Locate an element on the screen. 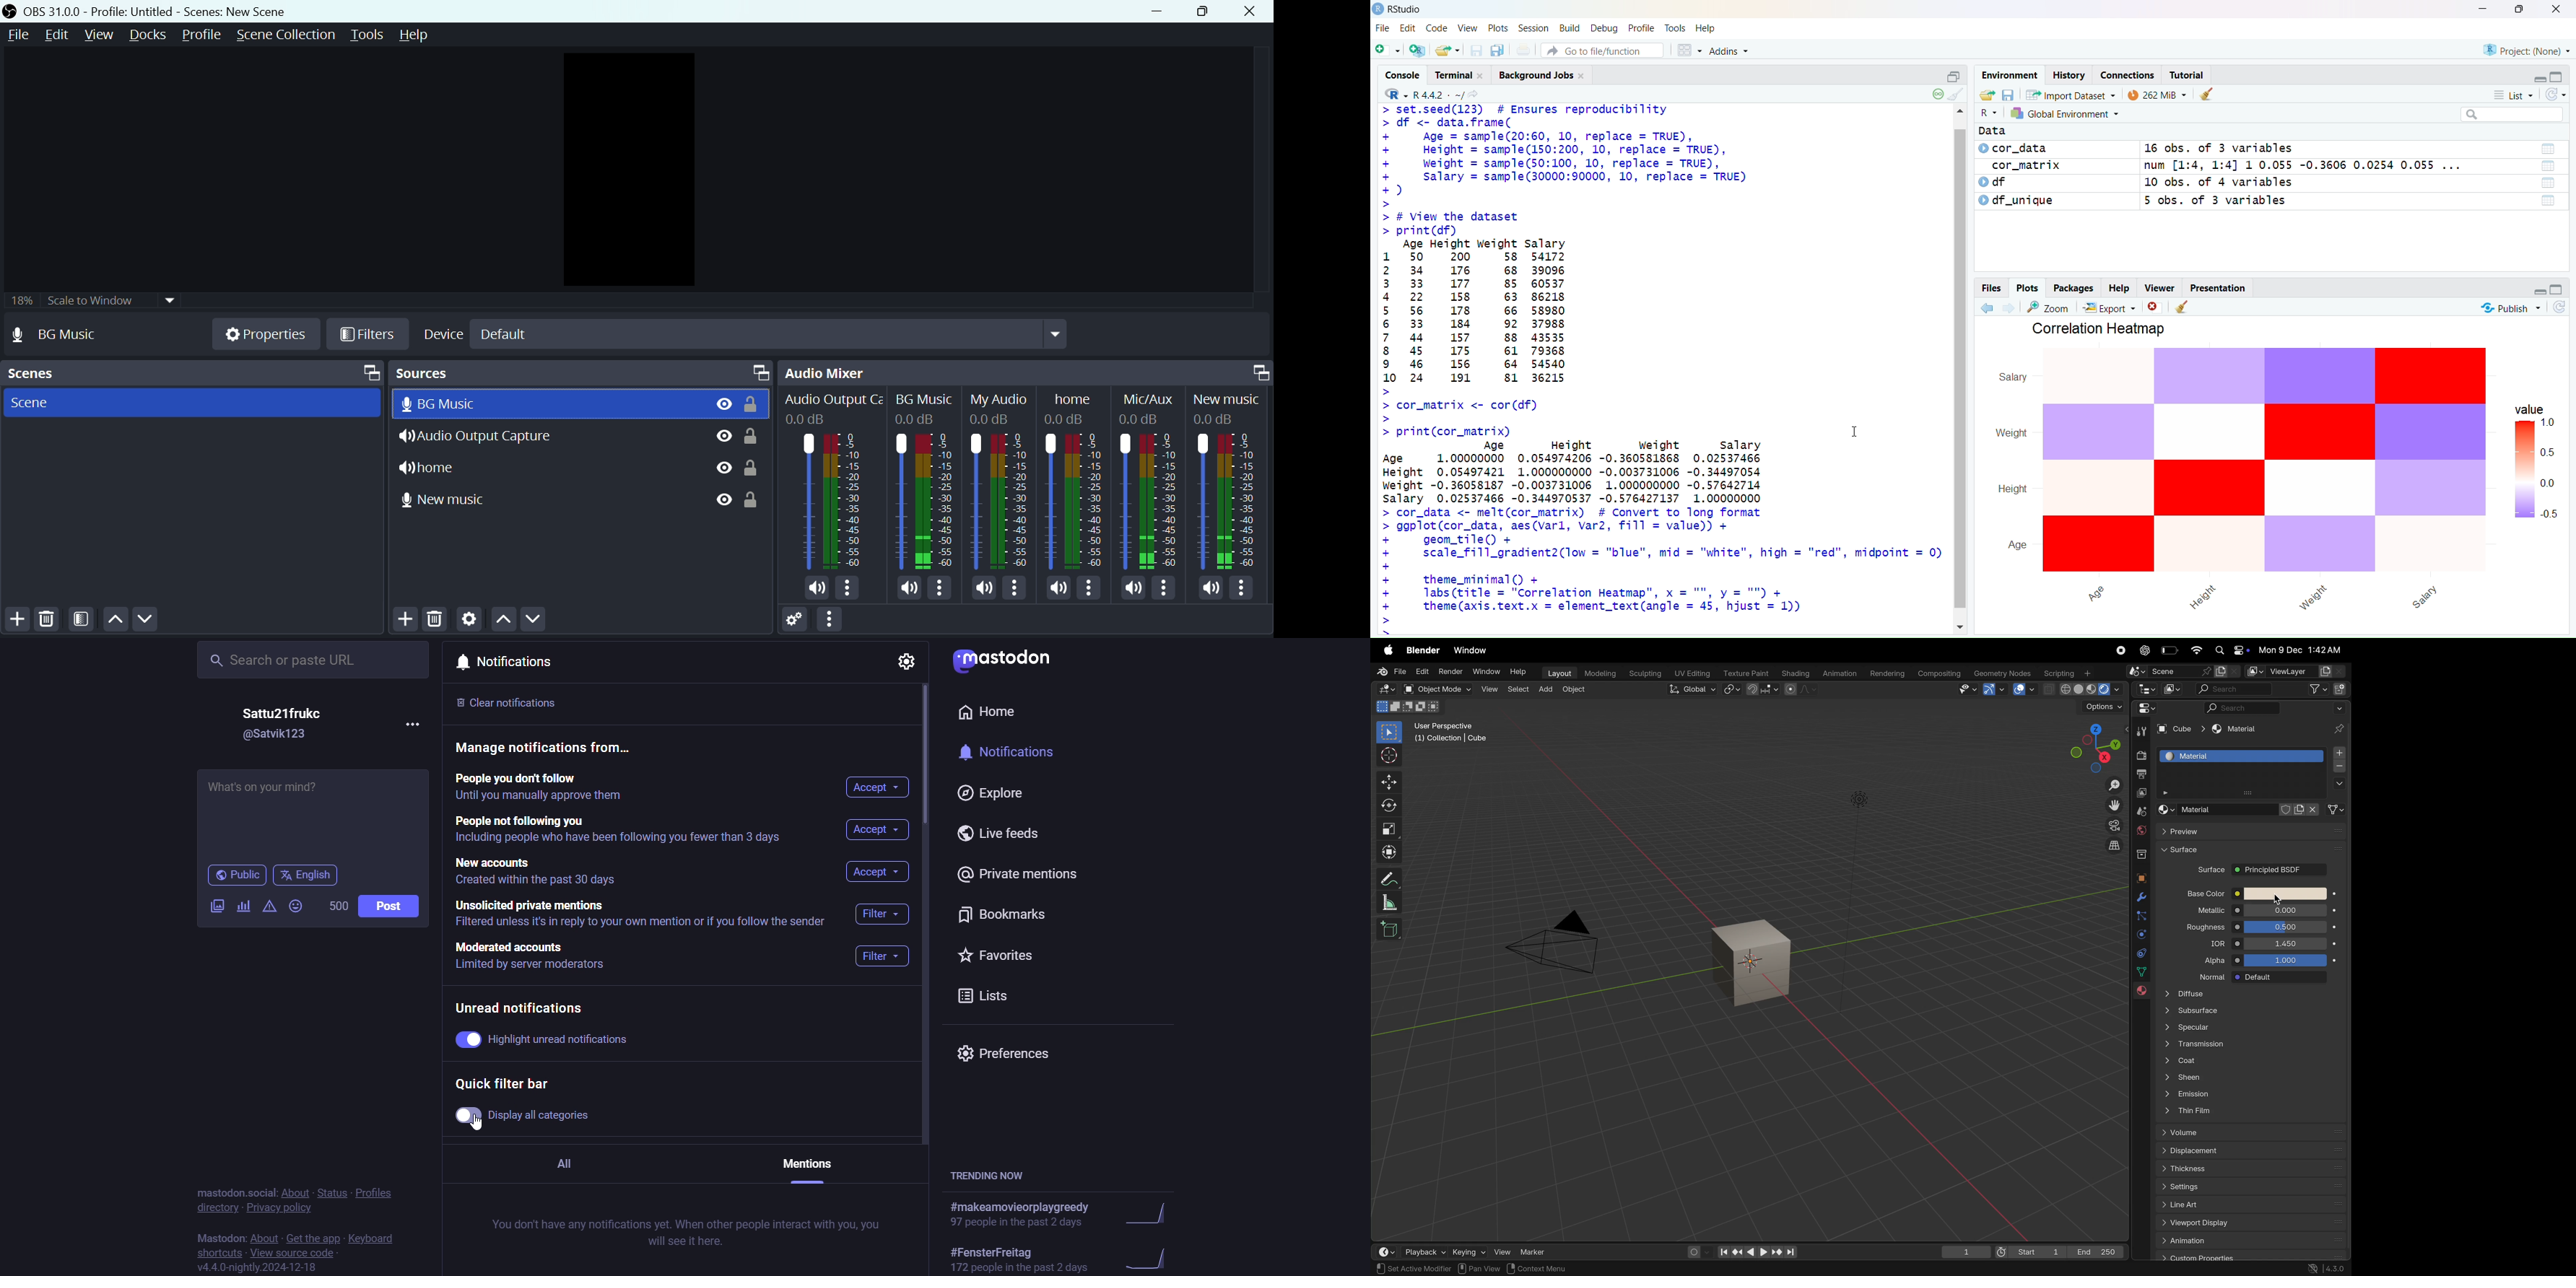 The image size is (2576, 1288). RStudio logo is located at coordinates (1393, 94).